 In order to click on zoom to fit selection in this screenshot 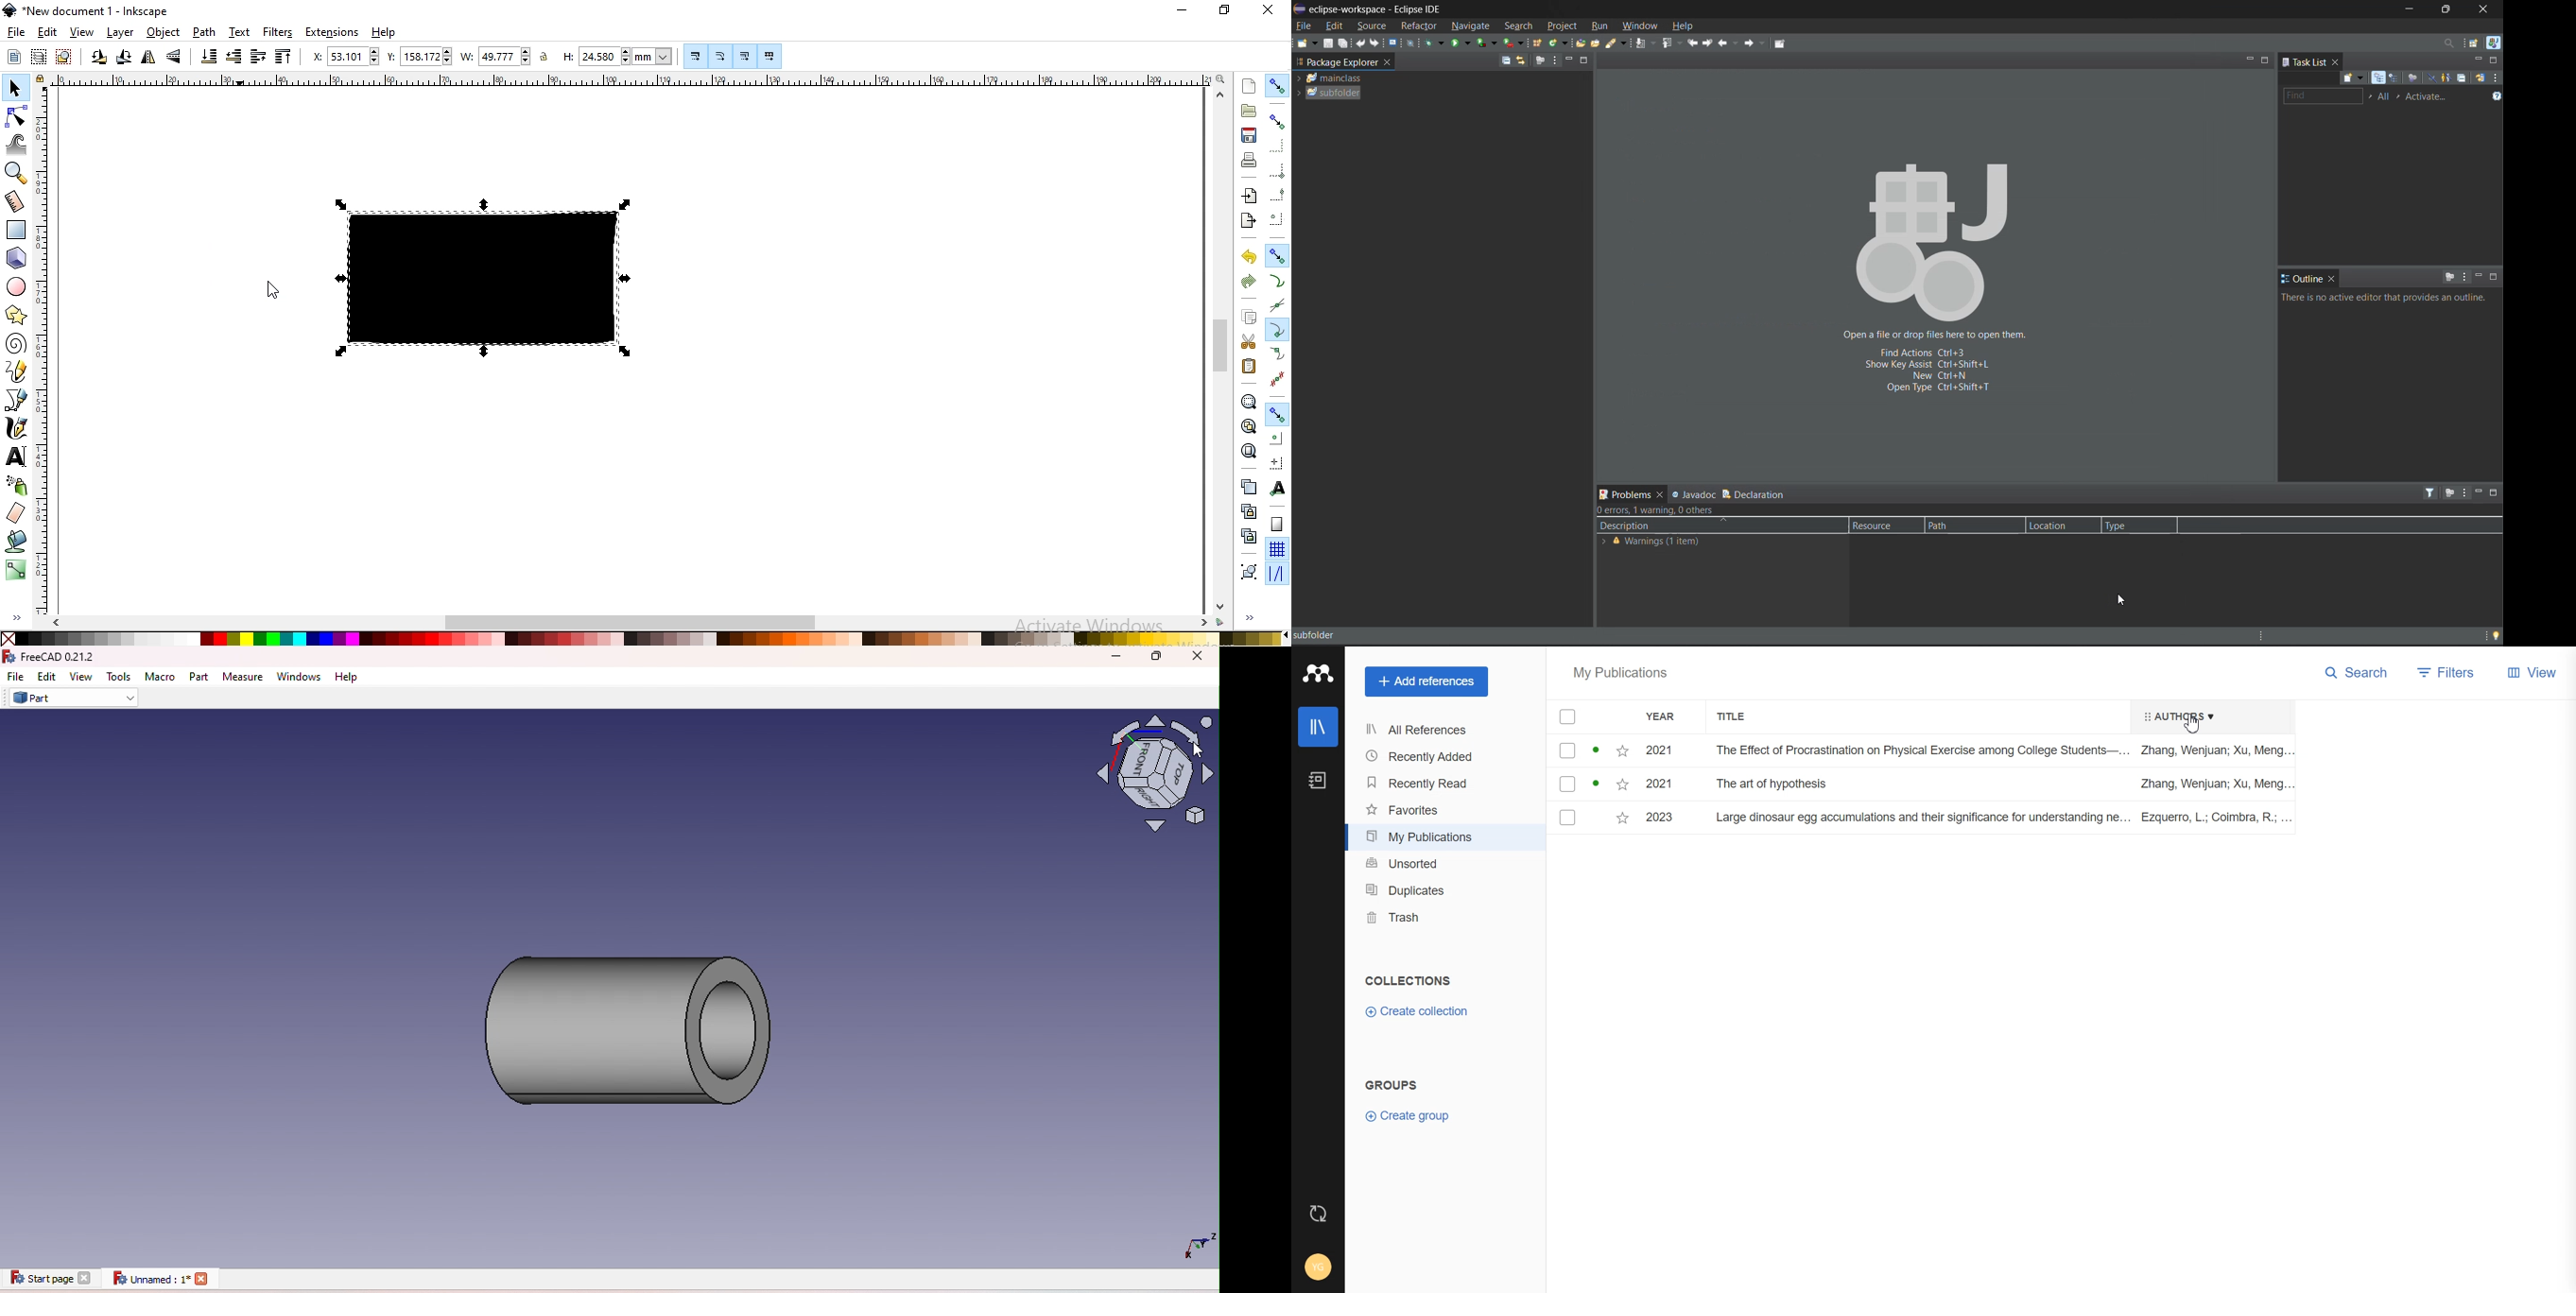, I will do `click(1248, 402)`.